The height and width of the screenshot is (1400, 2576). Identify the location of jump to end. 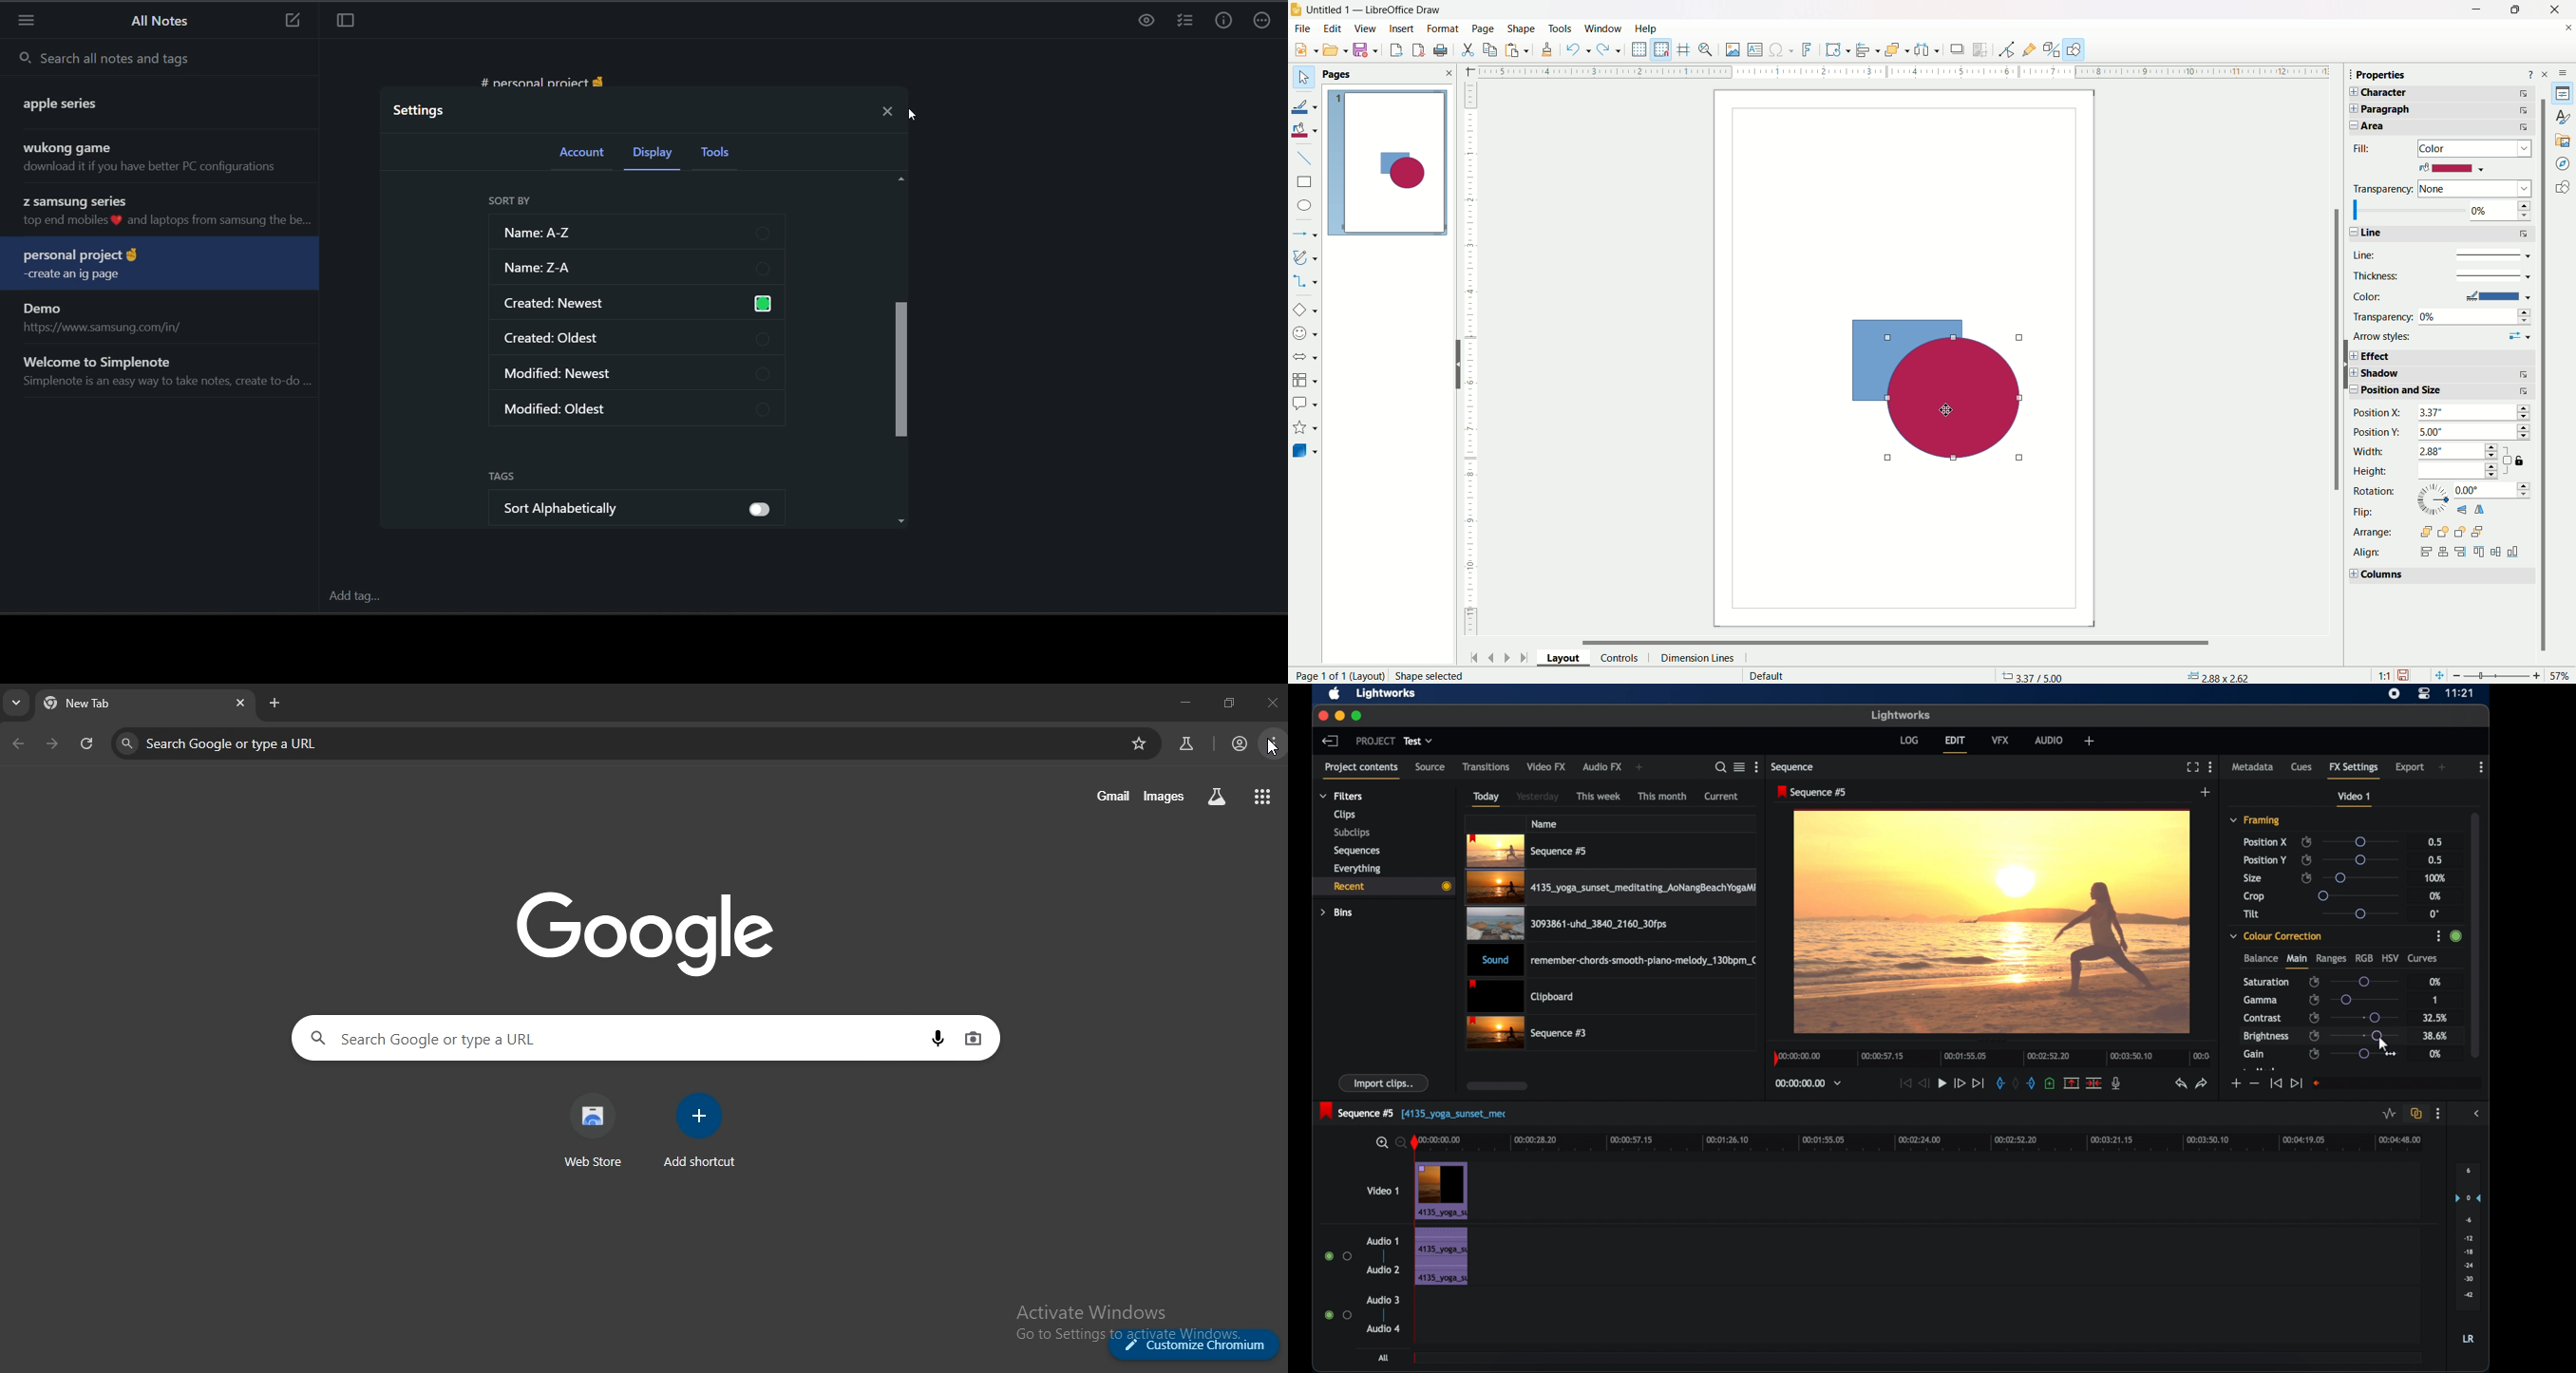
(2296, 1083).